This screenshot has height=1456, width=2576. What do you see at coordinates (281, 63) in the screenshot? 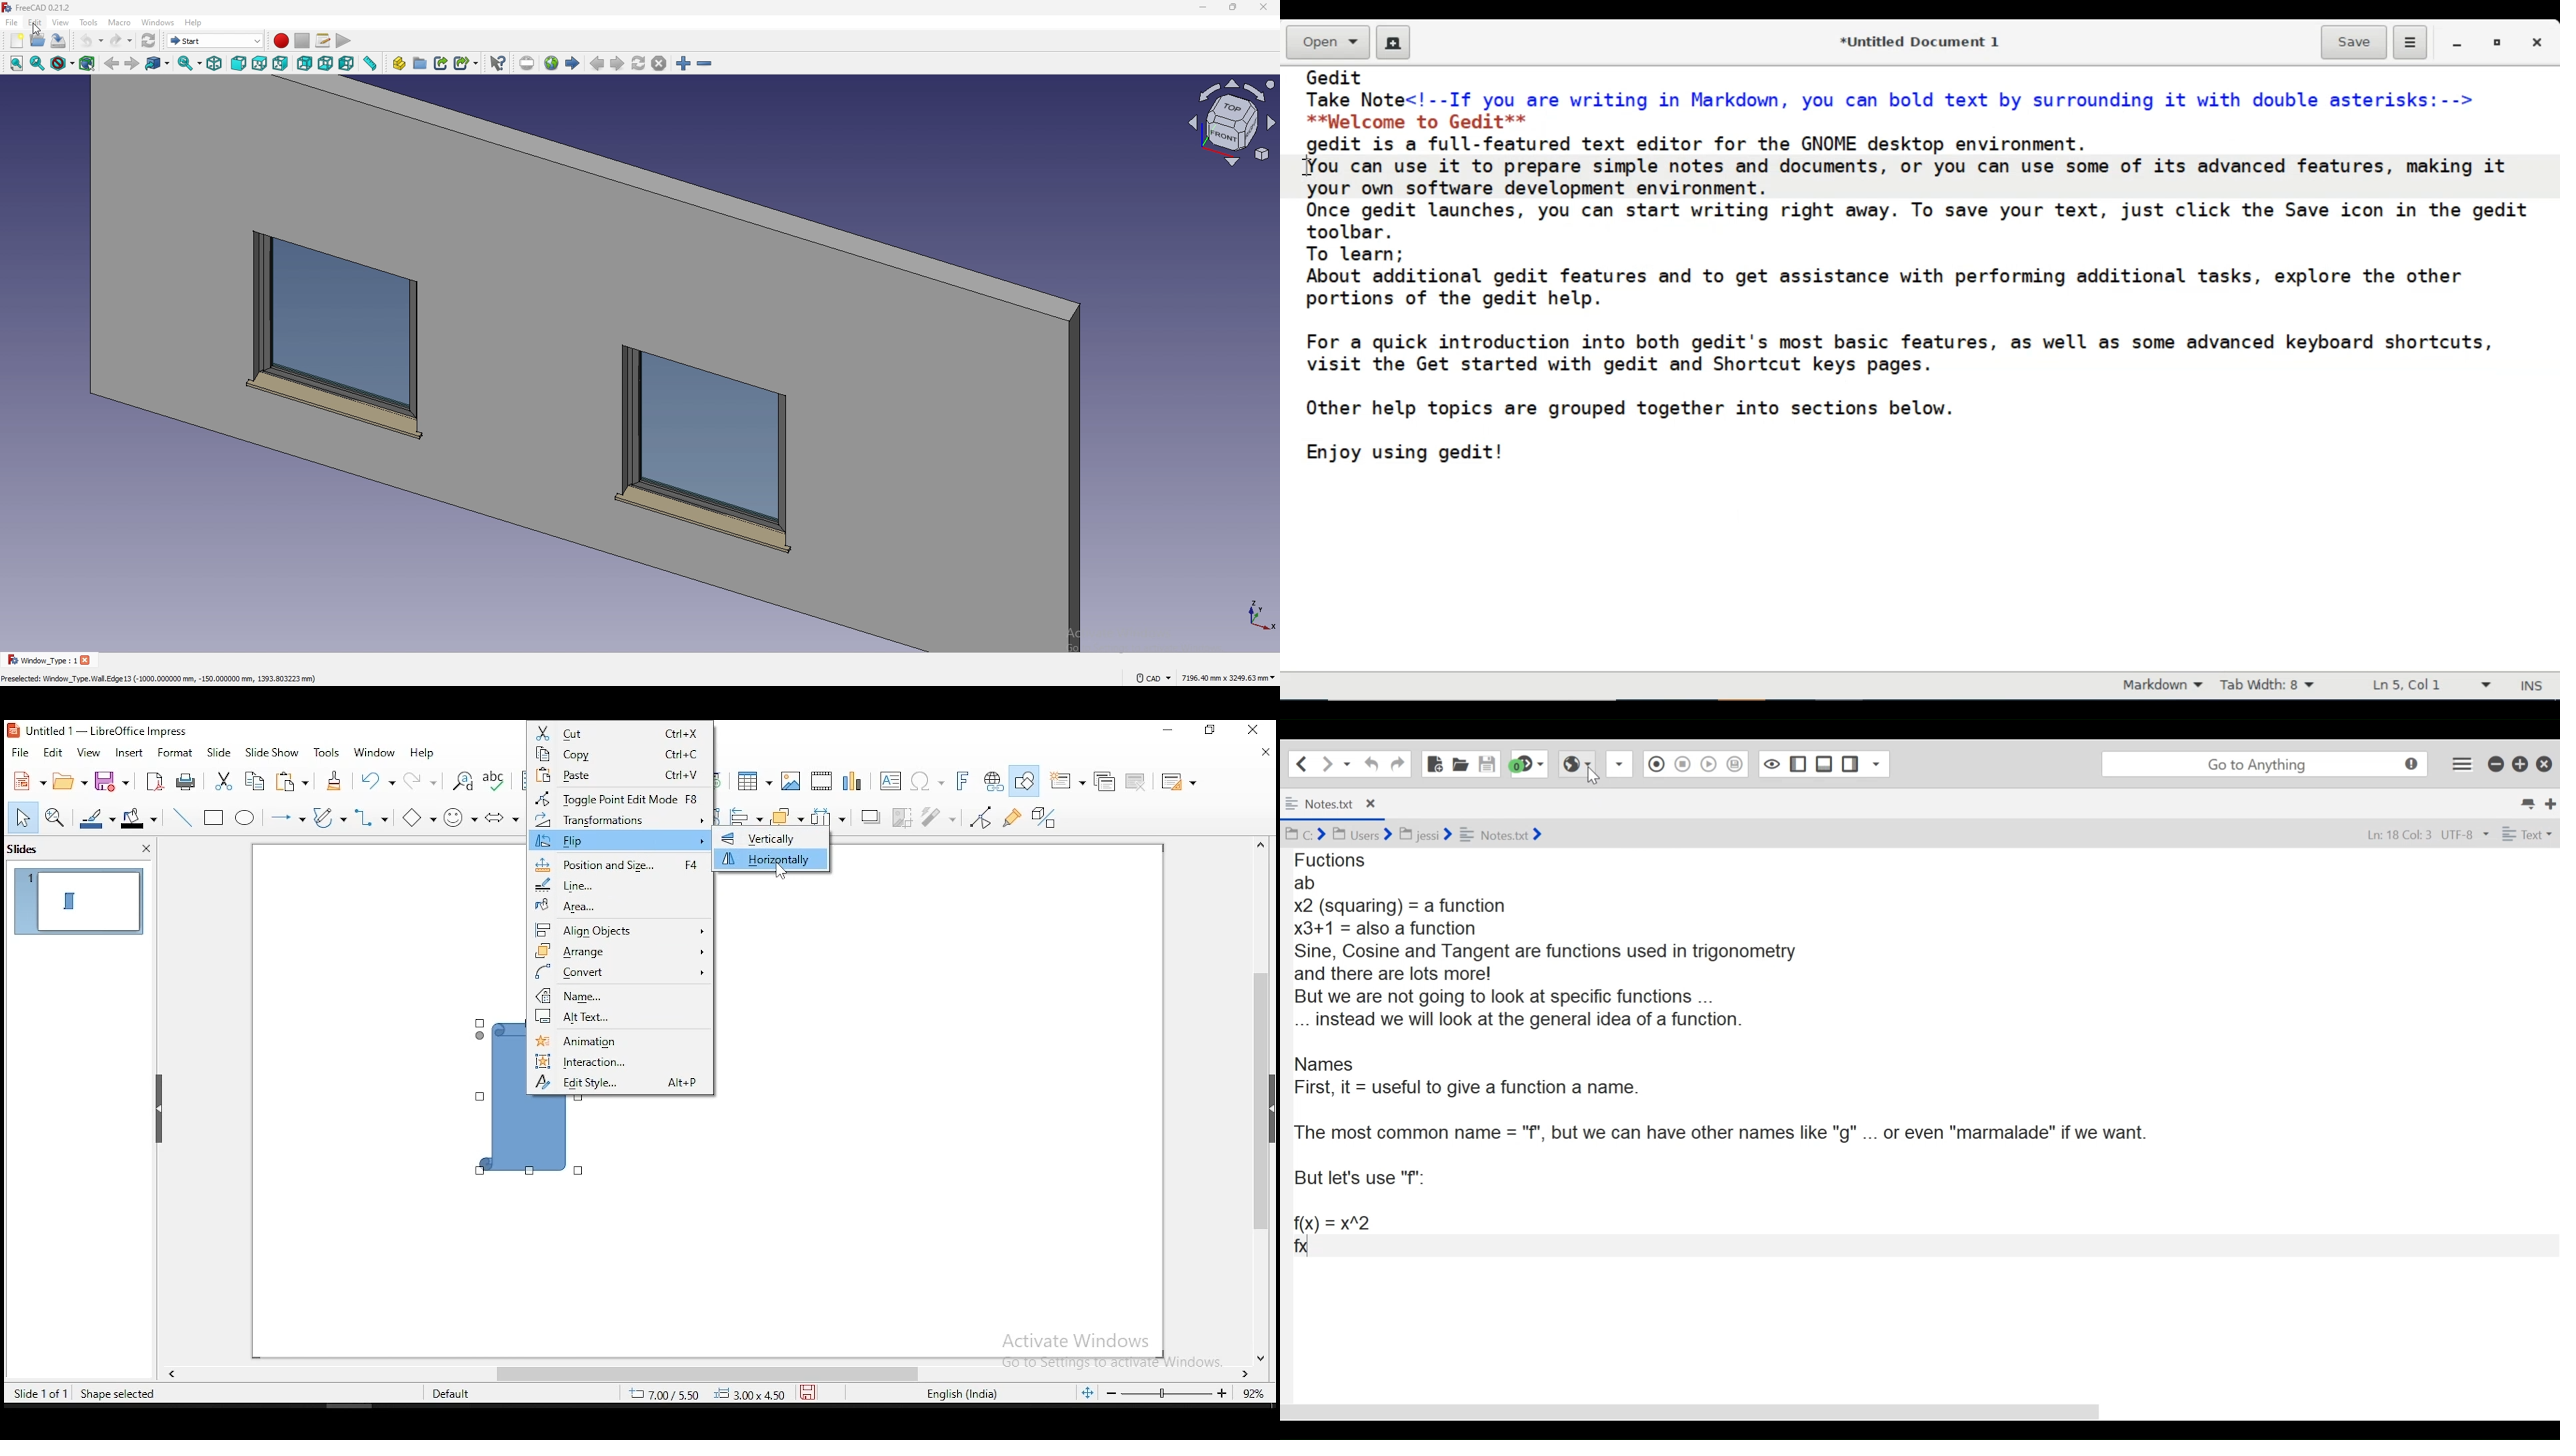
I see `right` at bounding box center [281, 63].